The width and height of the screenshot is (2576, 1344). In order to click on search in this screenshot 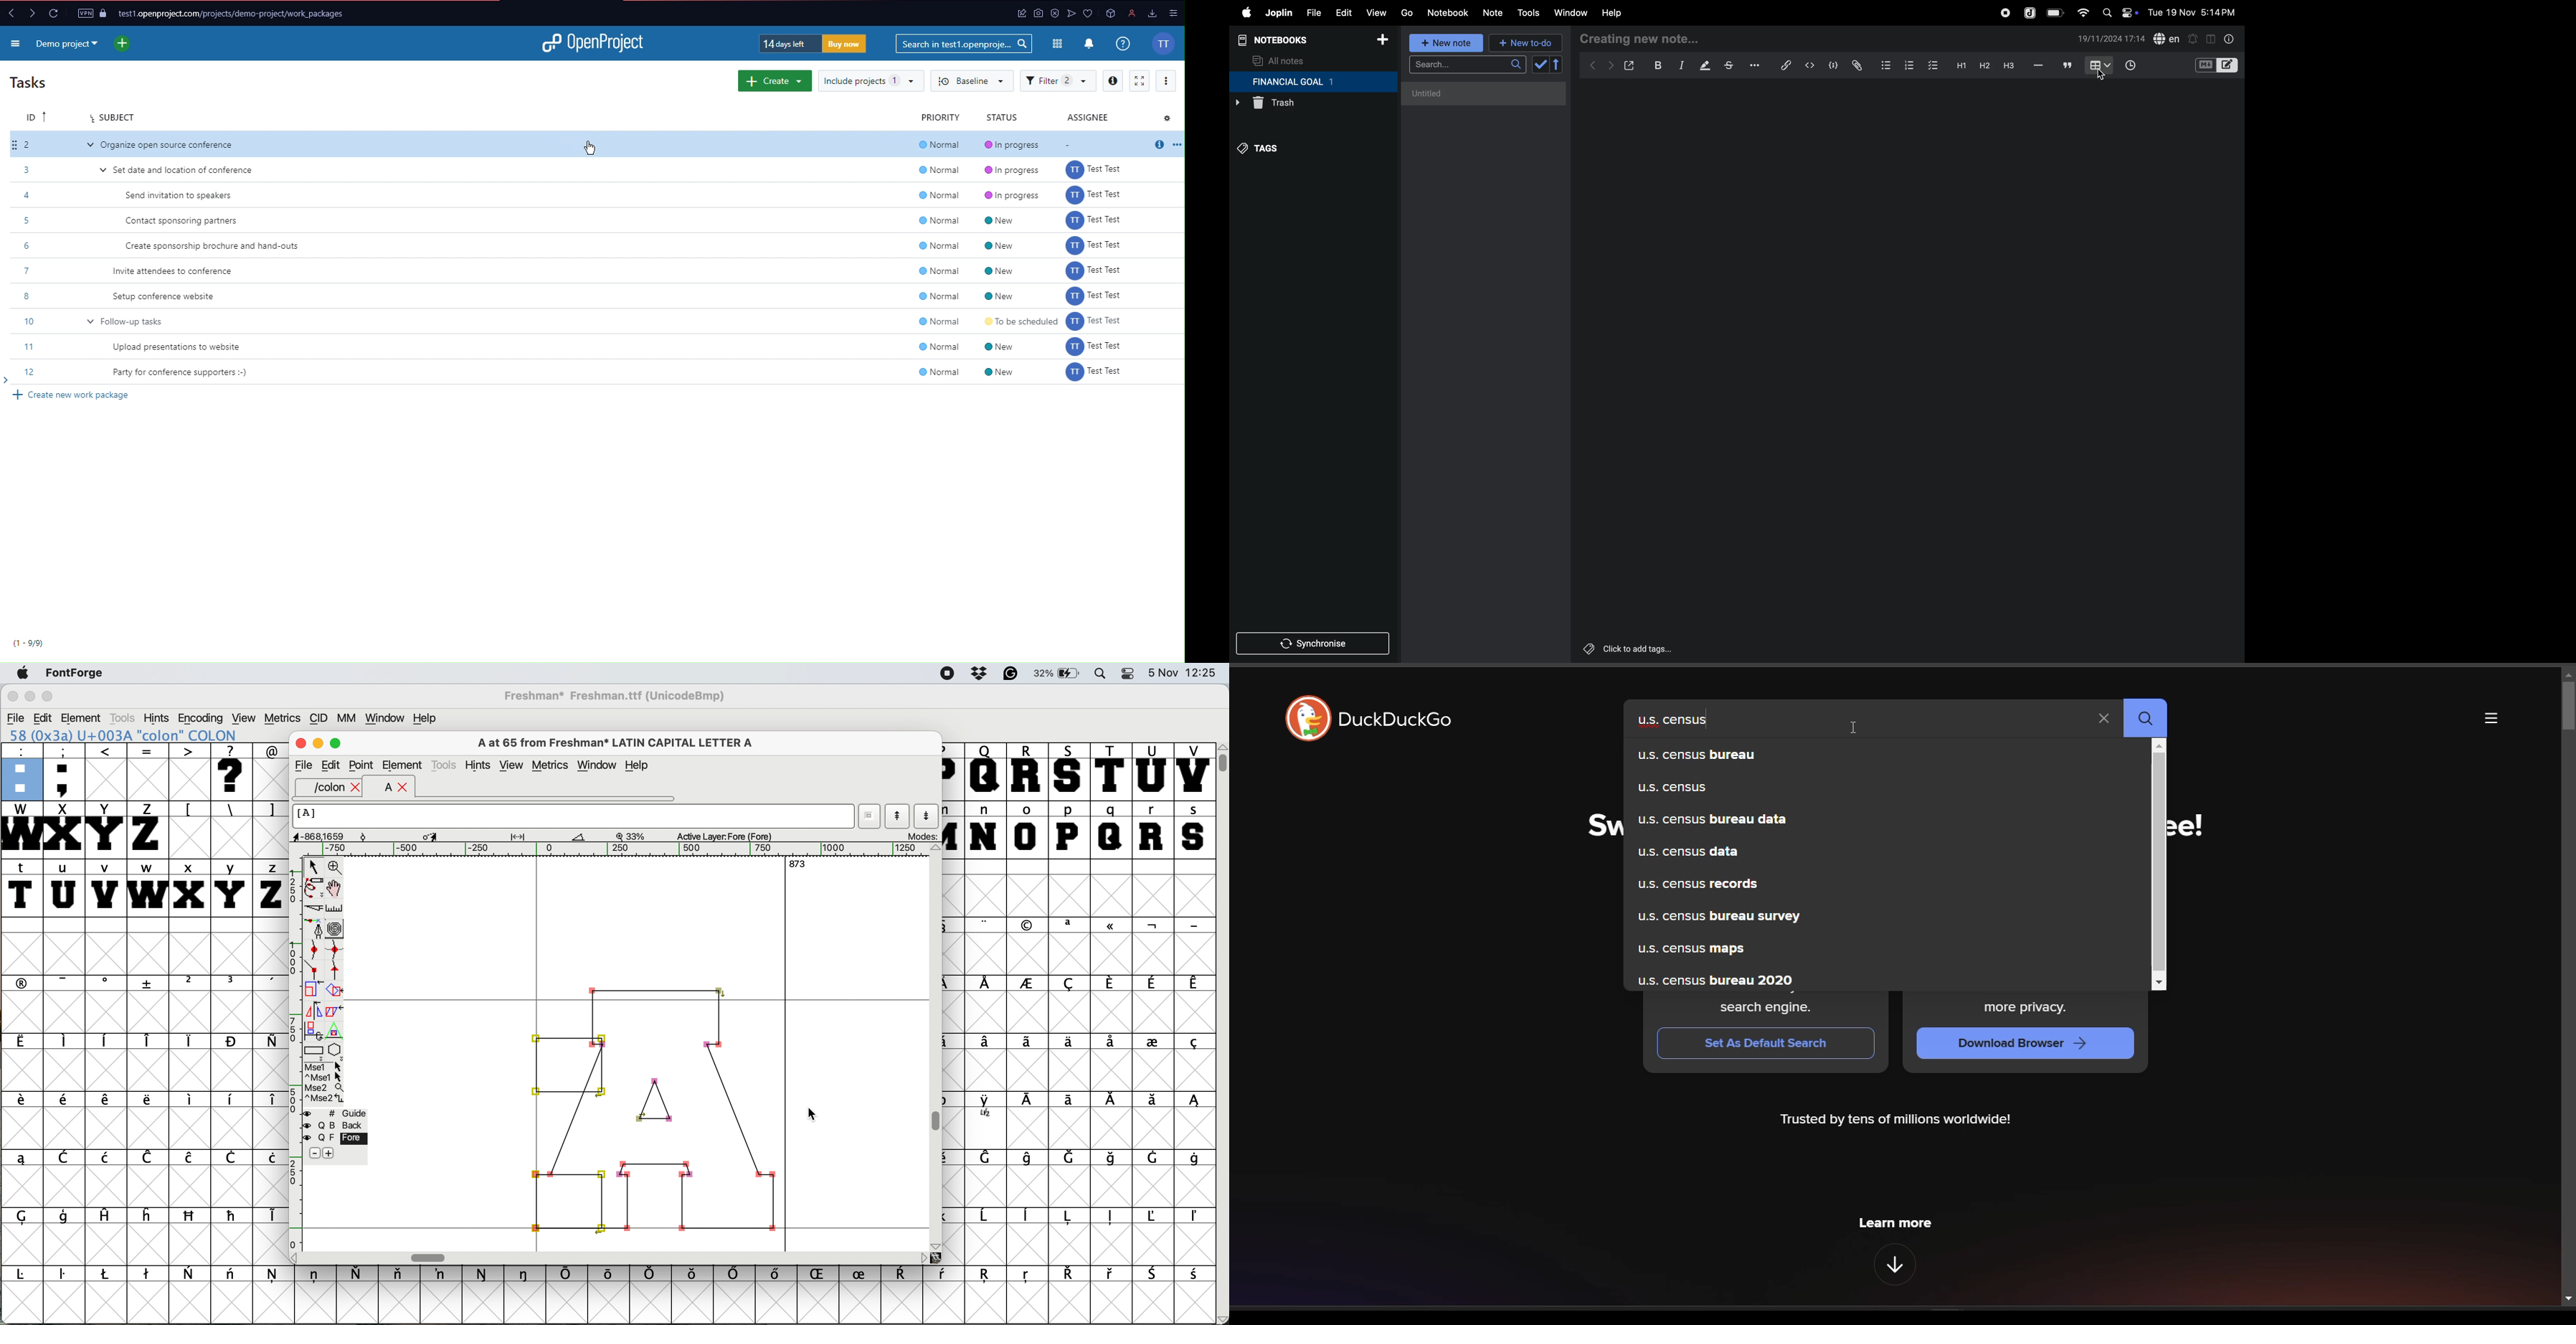, I will do `click(1467, 64)`.